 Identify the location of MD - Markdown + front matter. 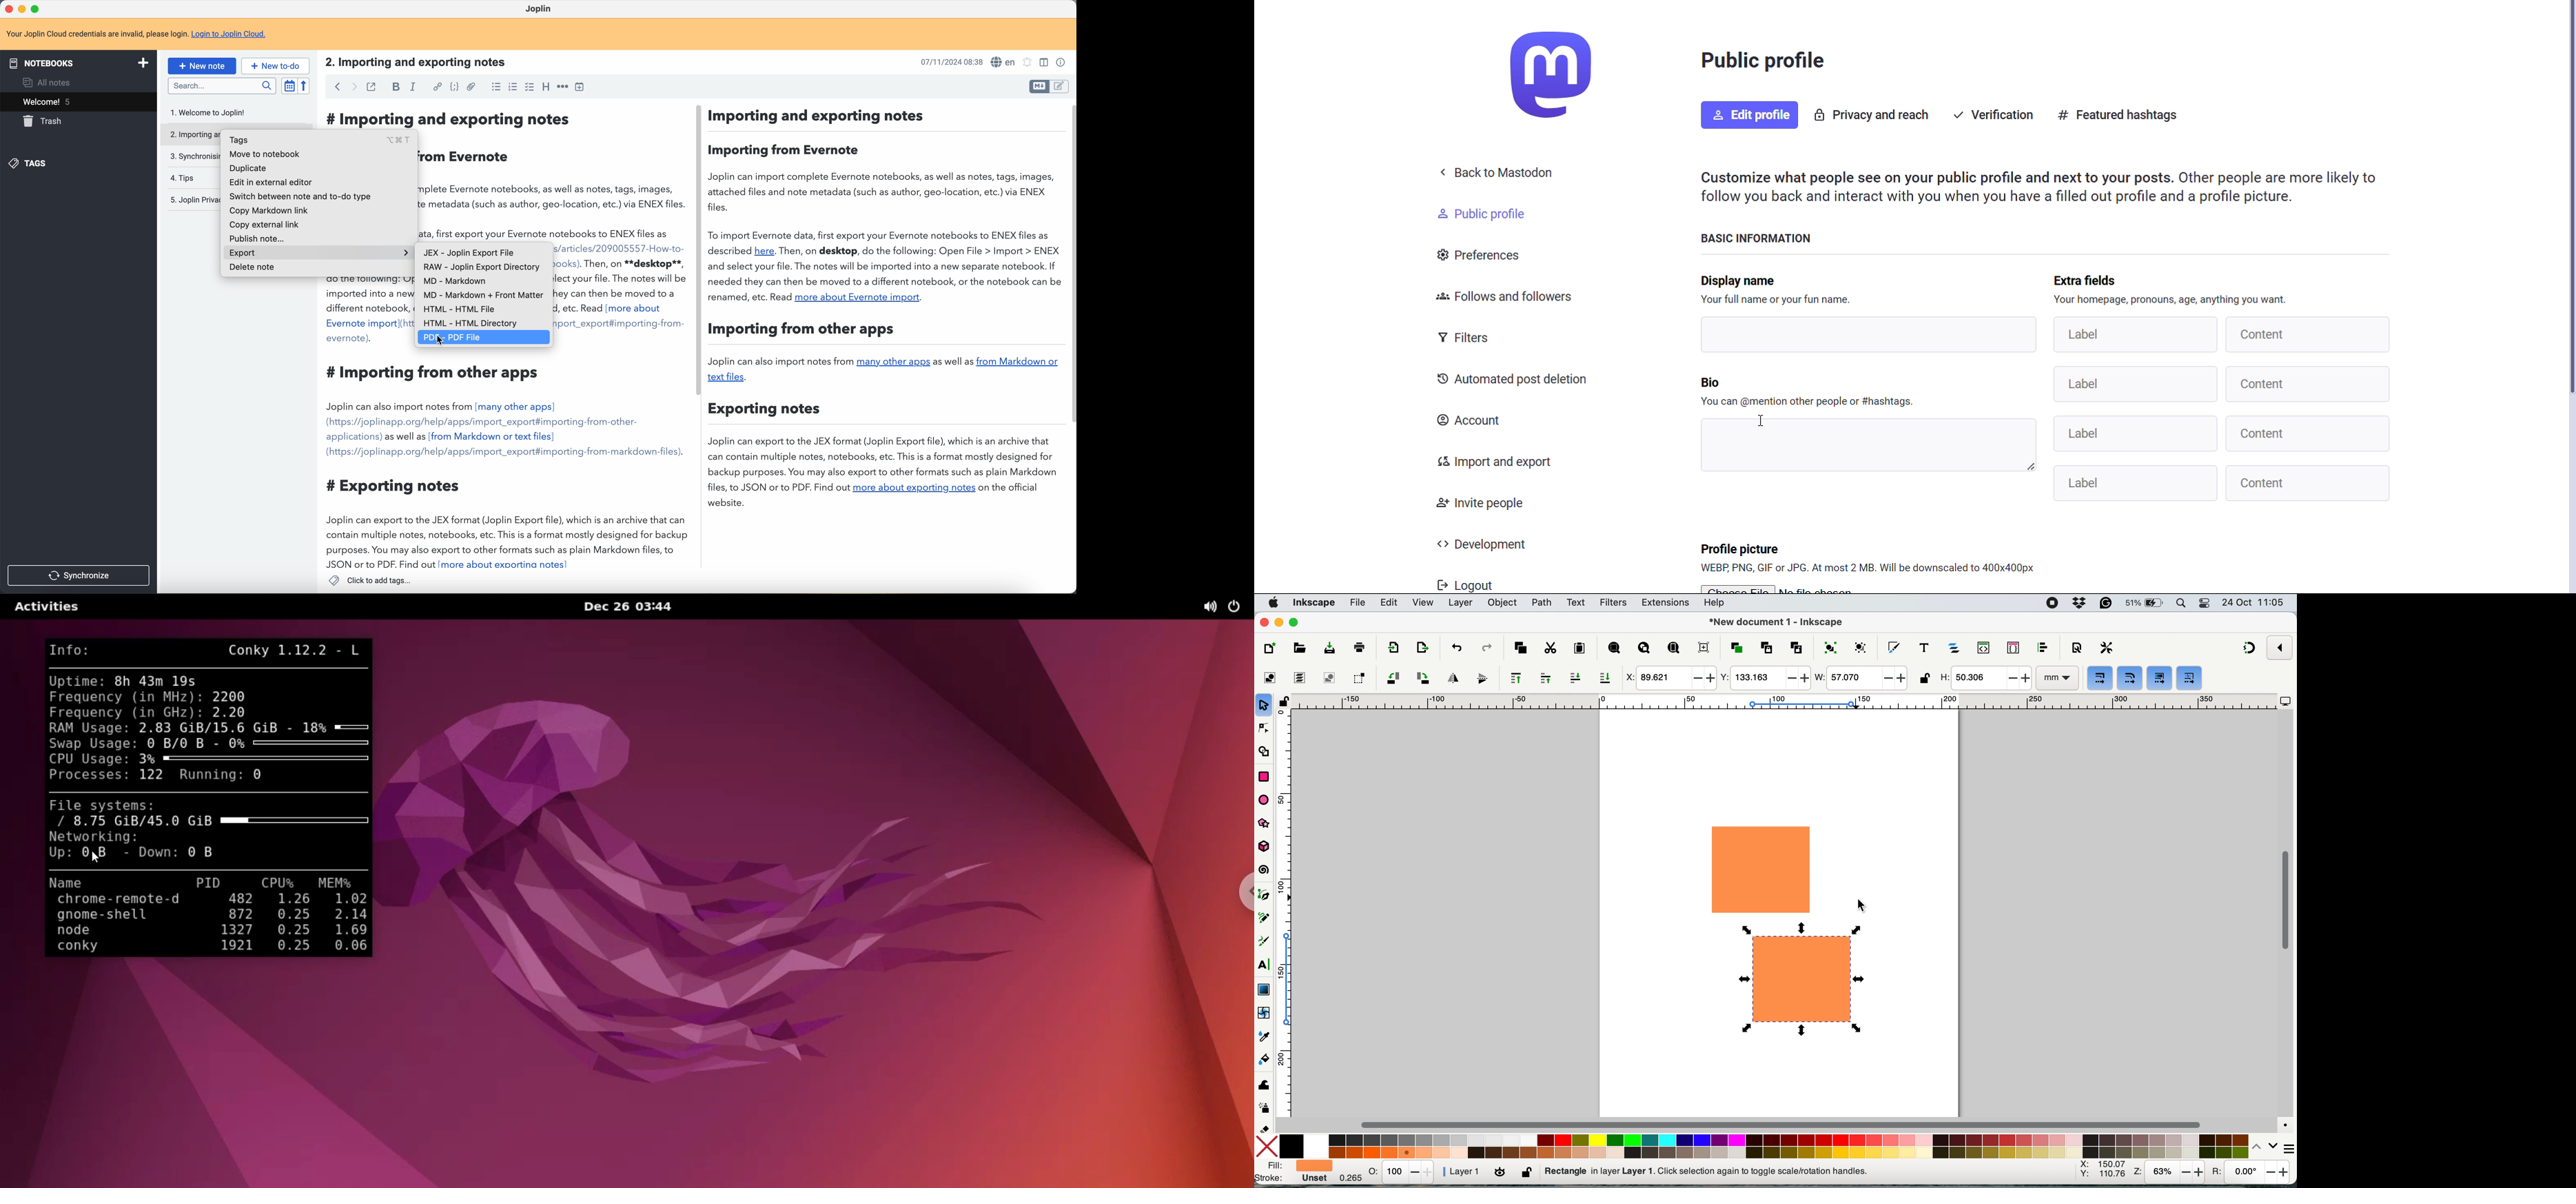
(483, 295).